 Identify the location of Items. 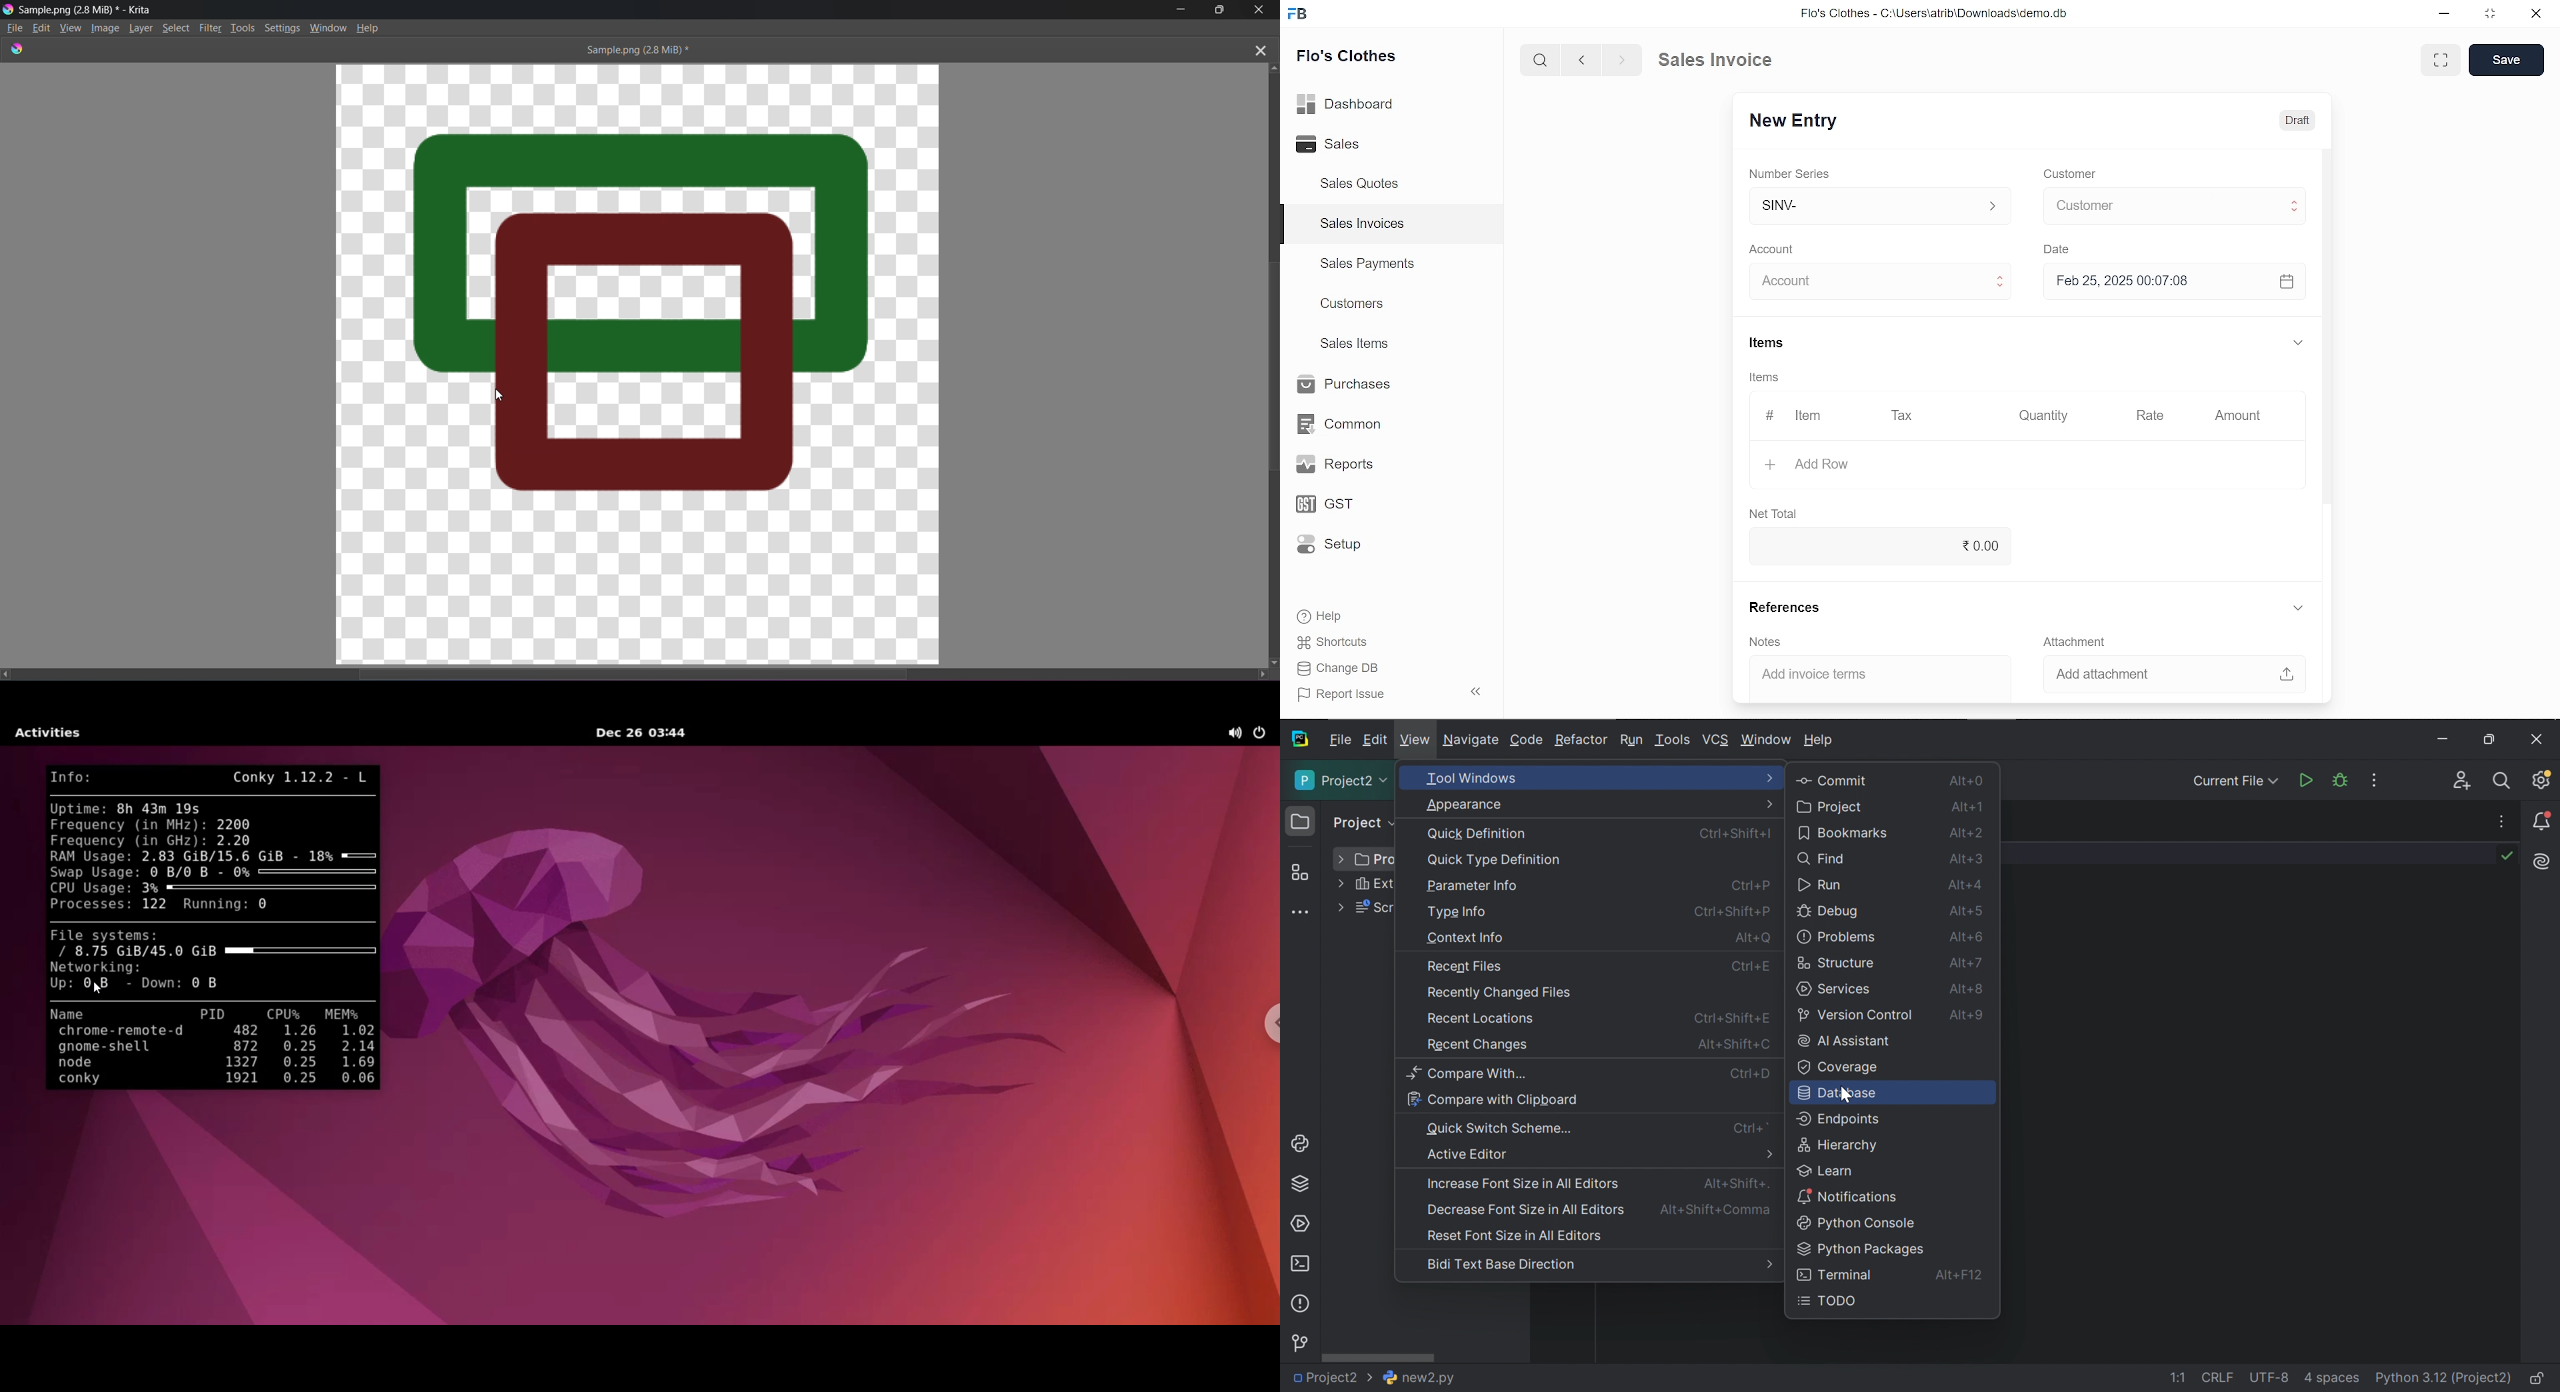
(1767, 376).